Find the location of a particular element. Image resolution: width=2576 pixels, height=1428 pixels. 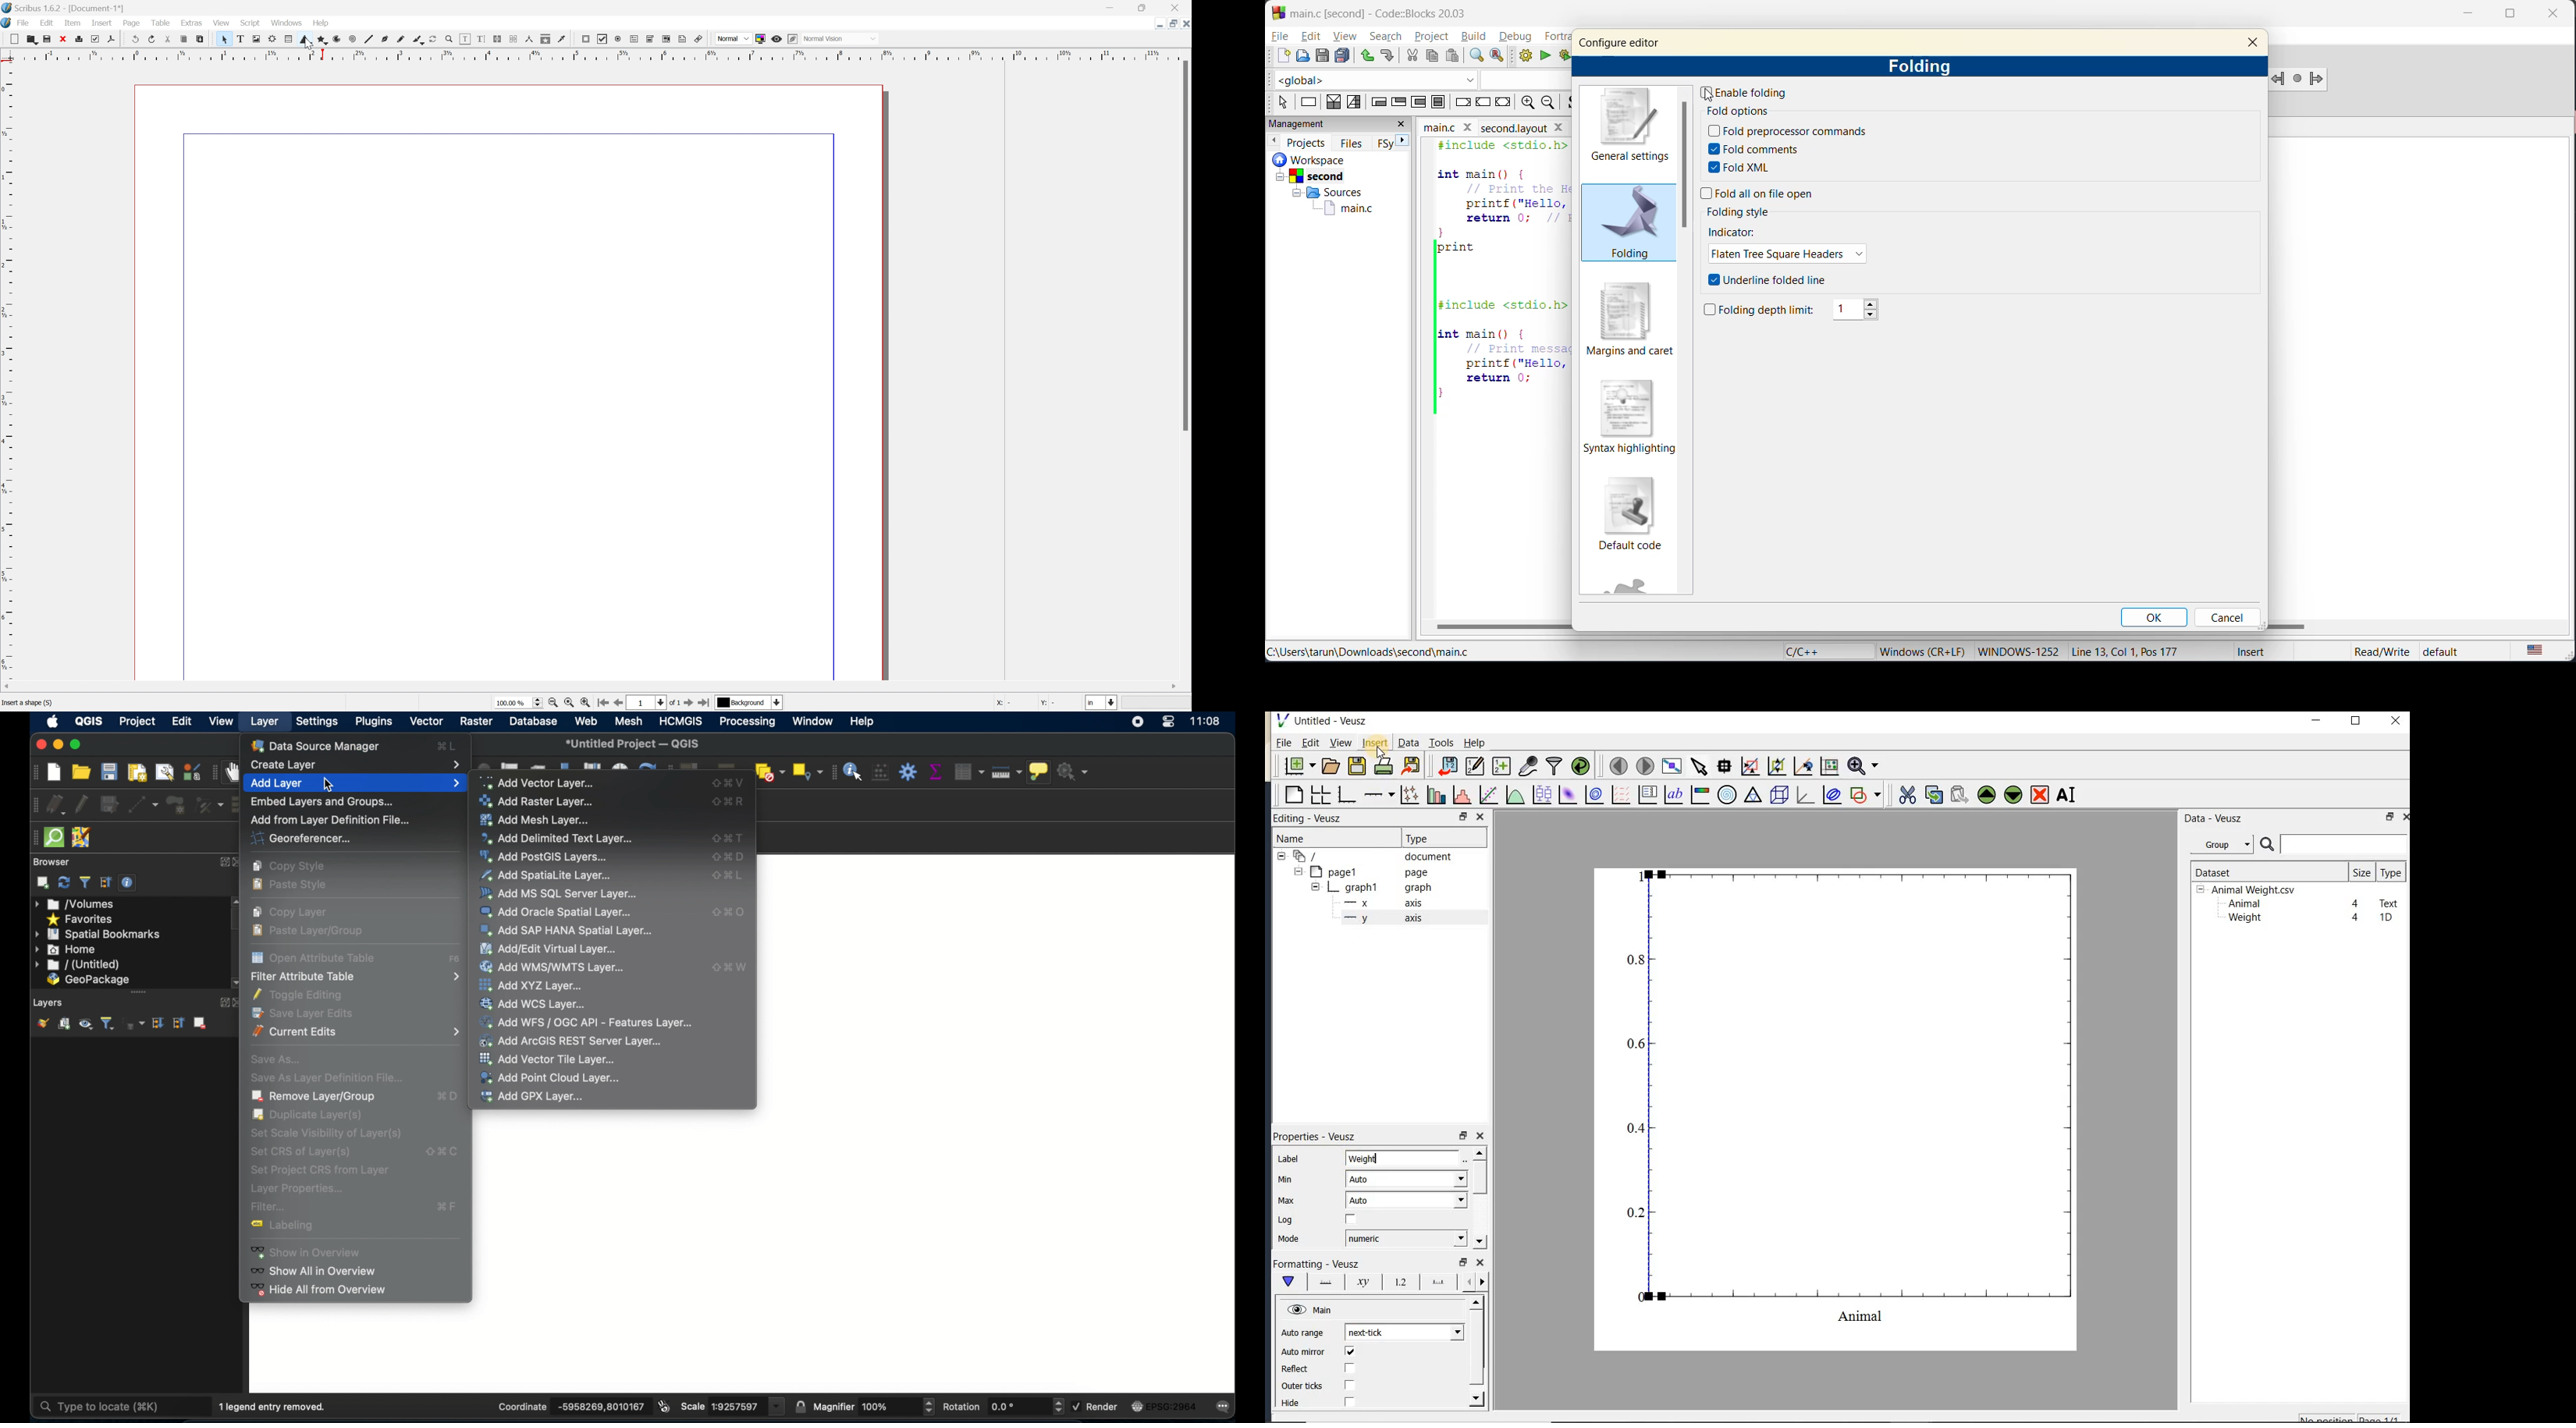

default is located at coordinates (2454, 652).